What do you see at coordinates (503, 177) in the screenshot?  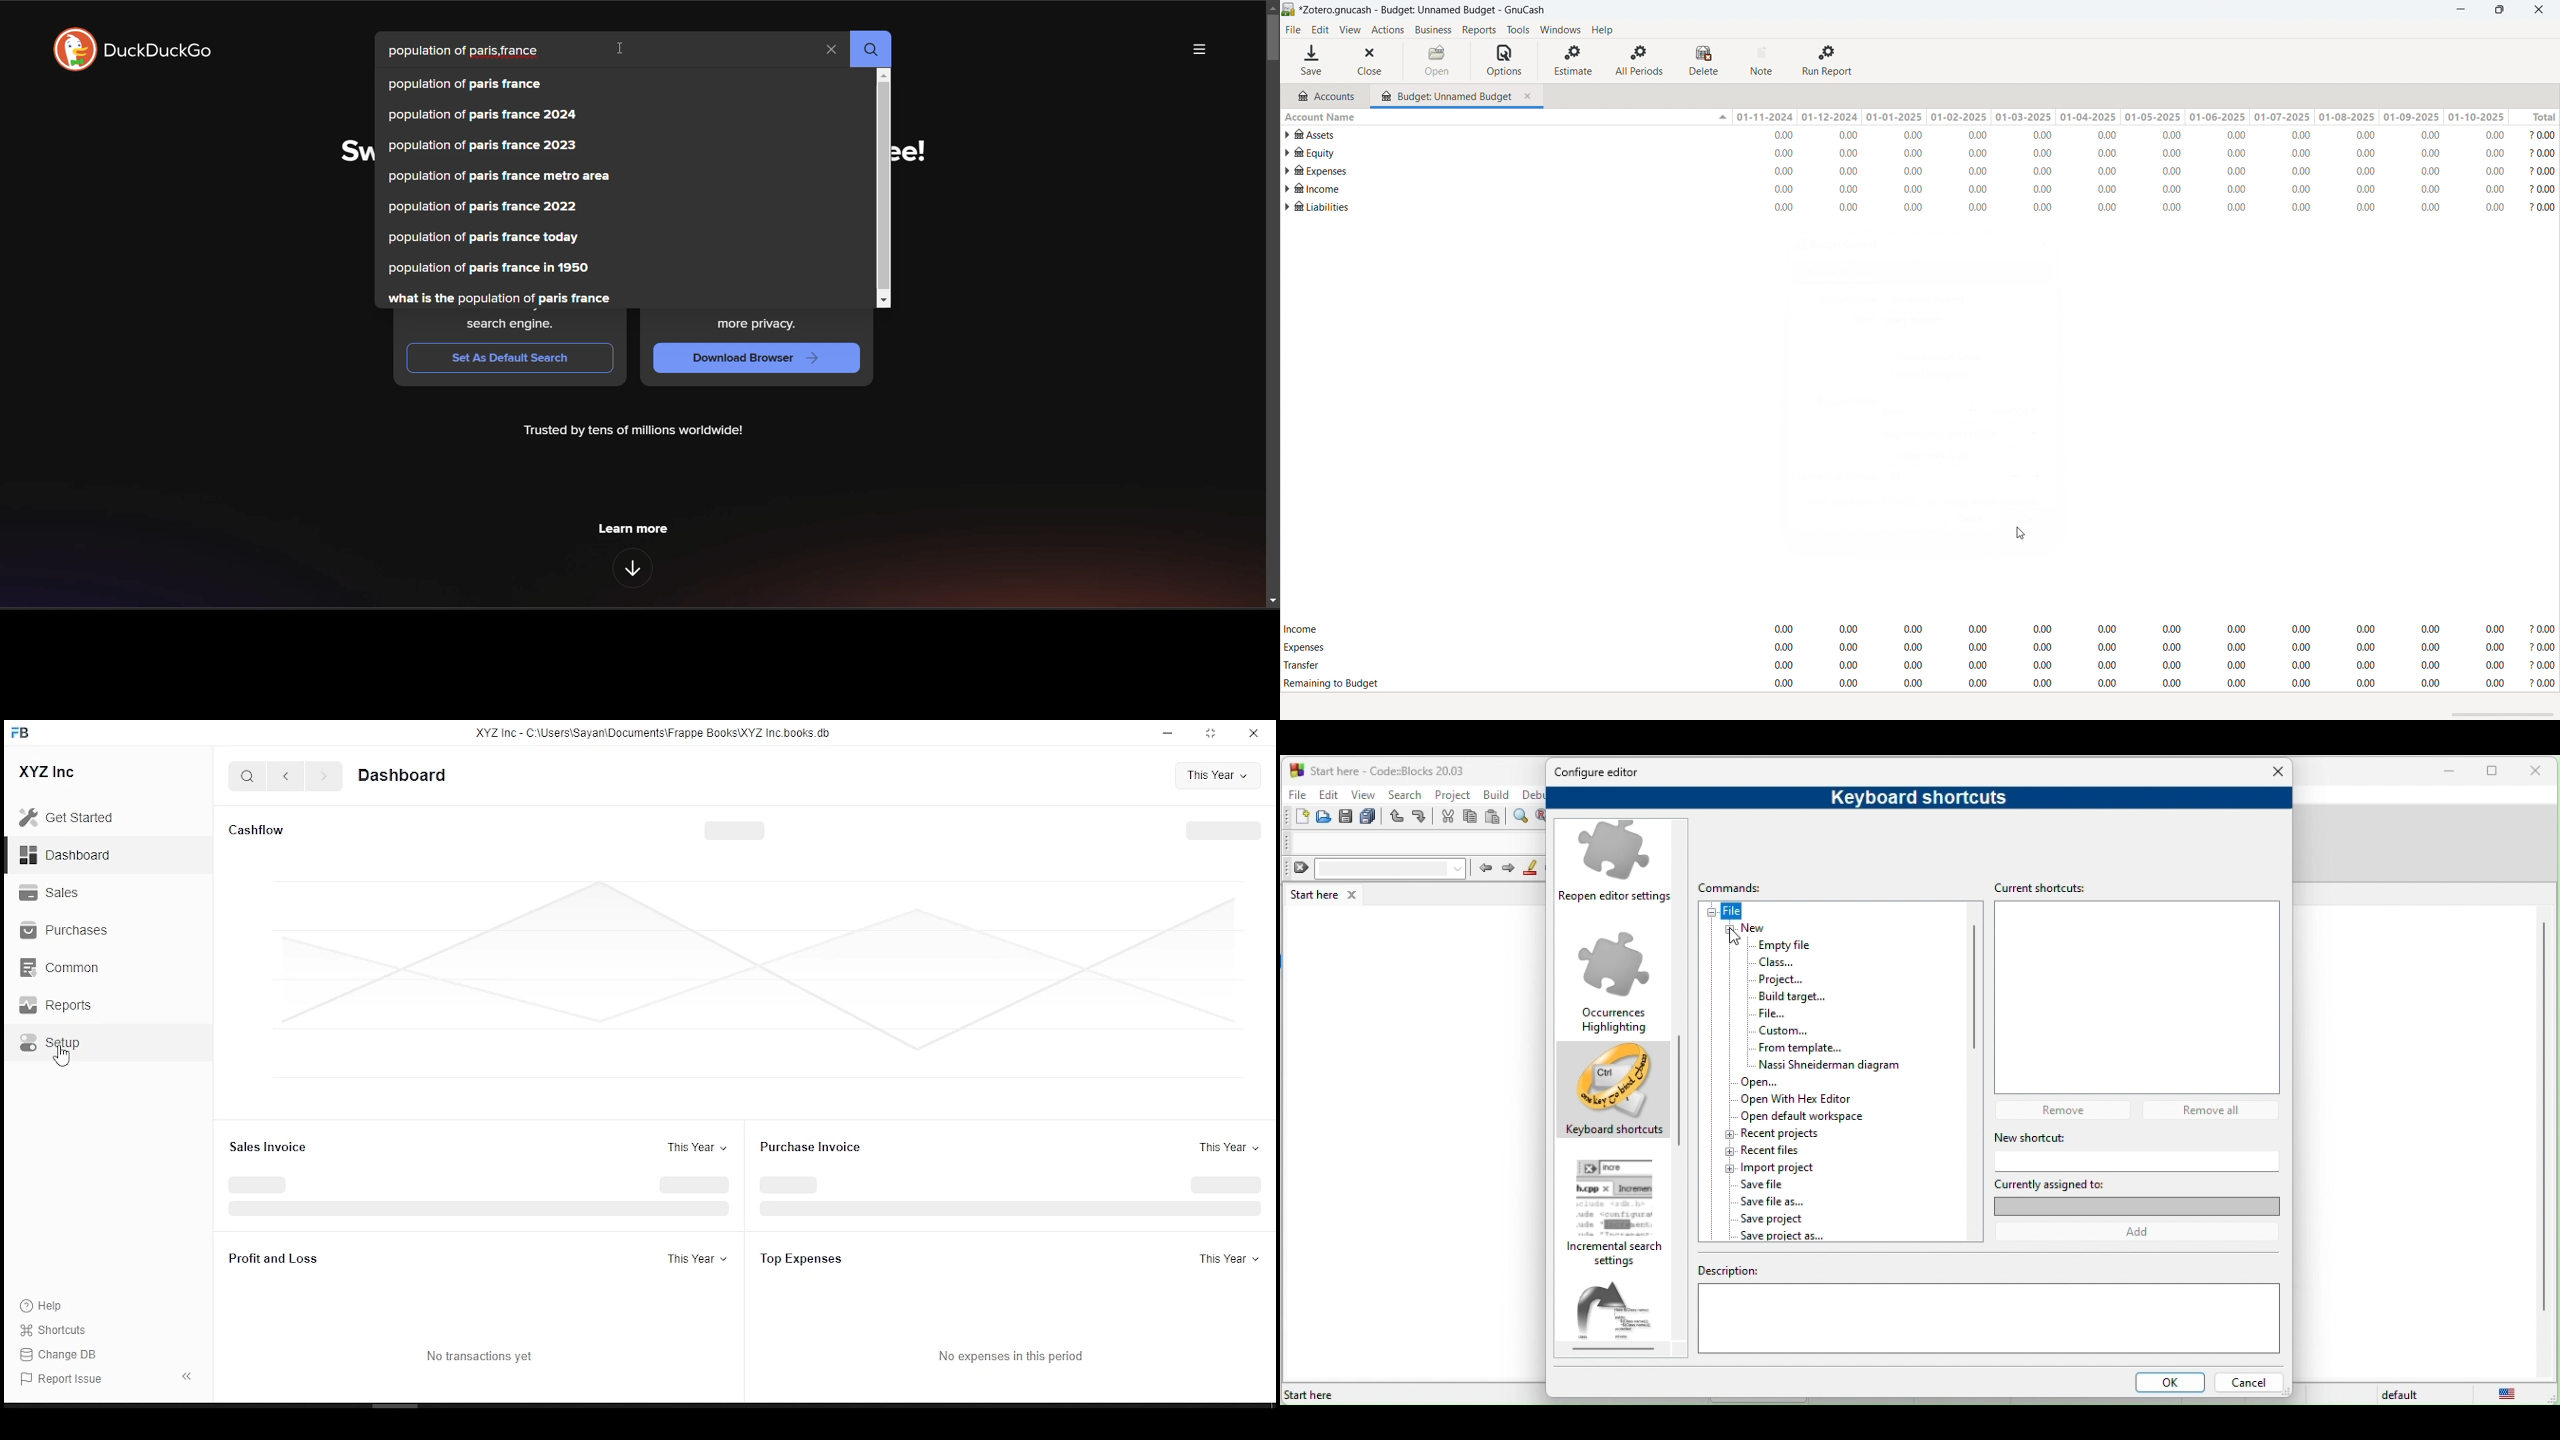 I see `population of paris france metro area` at bounding box center [503, 177].